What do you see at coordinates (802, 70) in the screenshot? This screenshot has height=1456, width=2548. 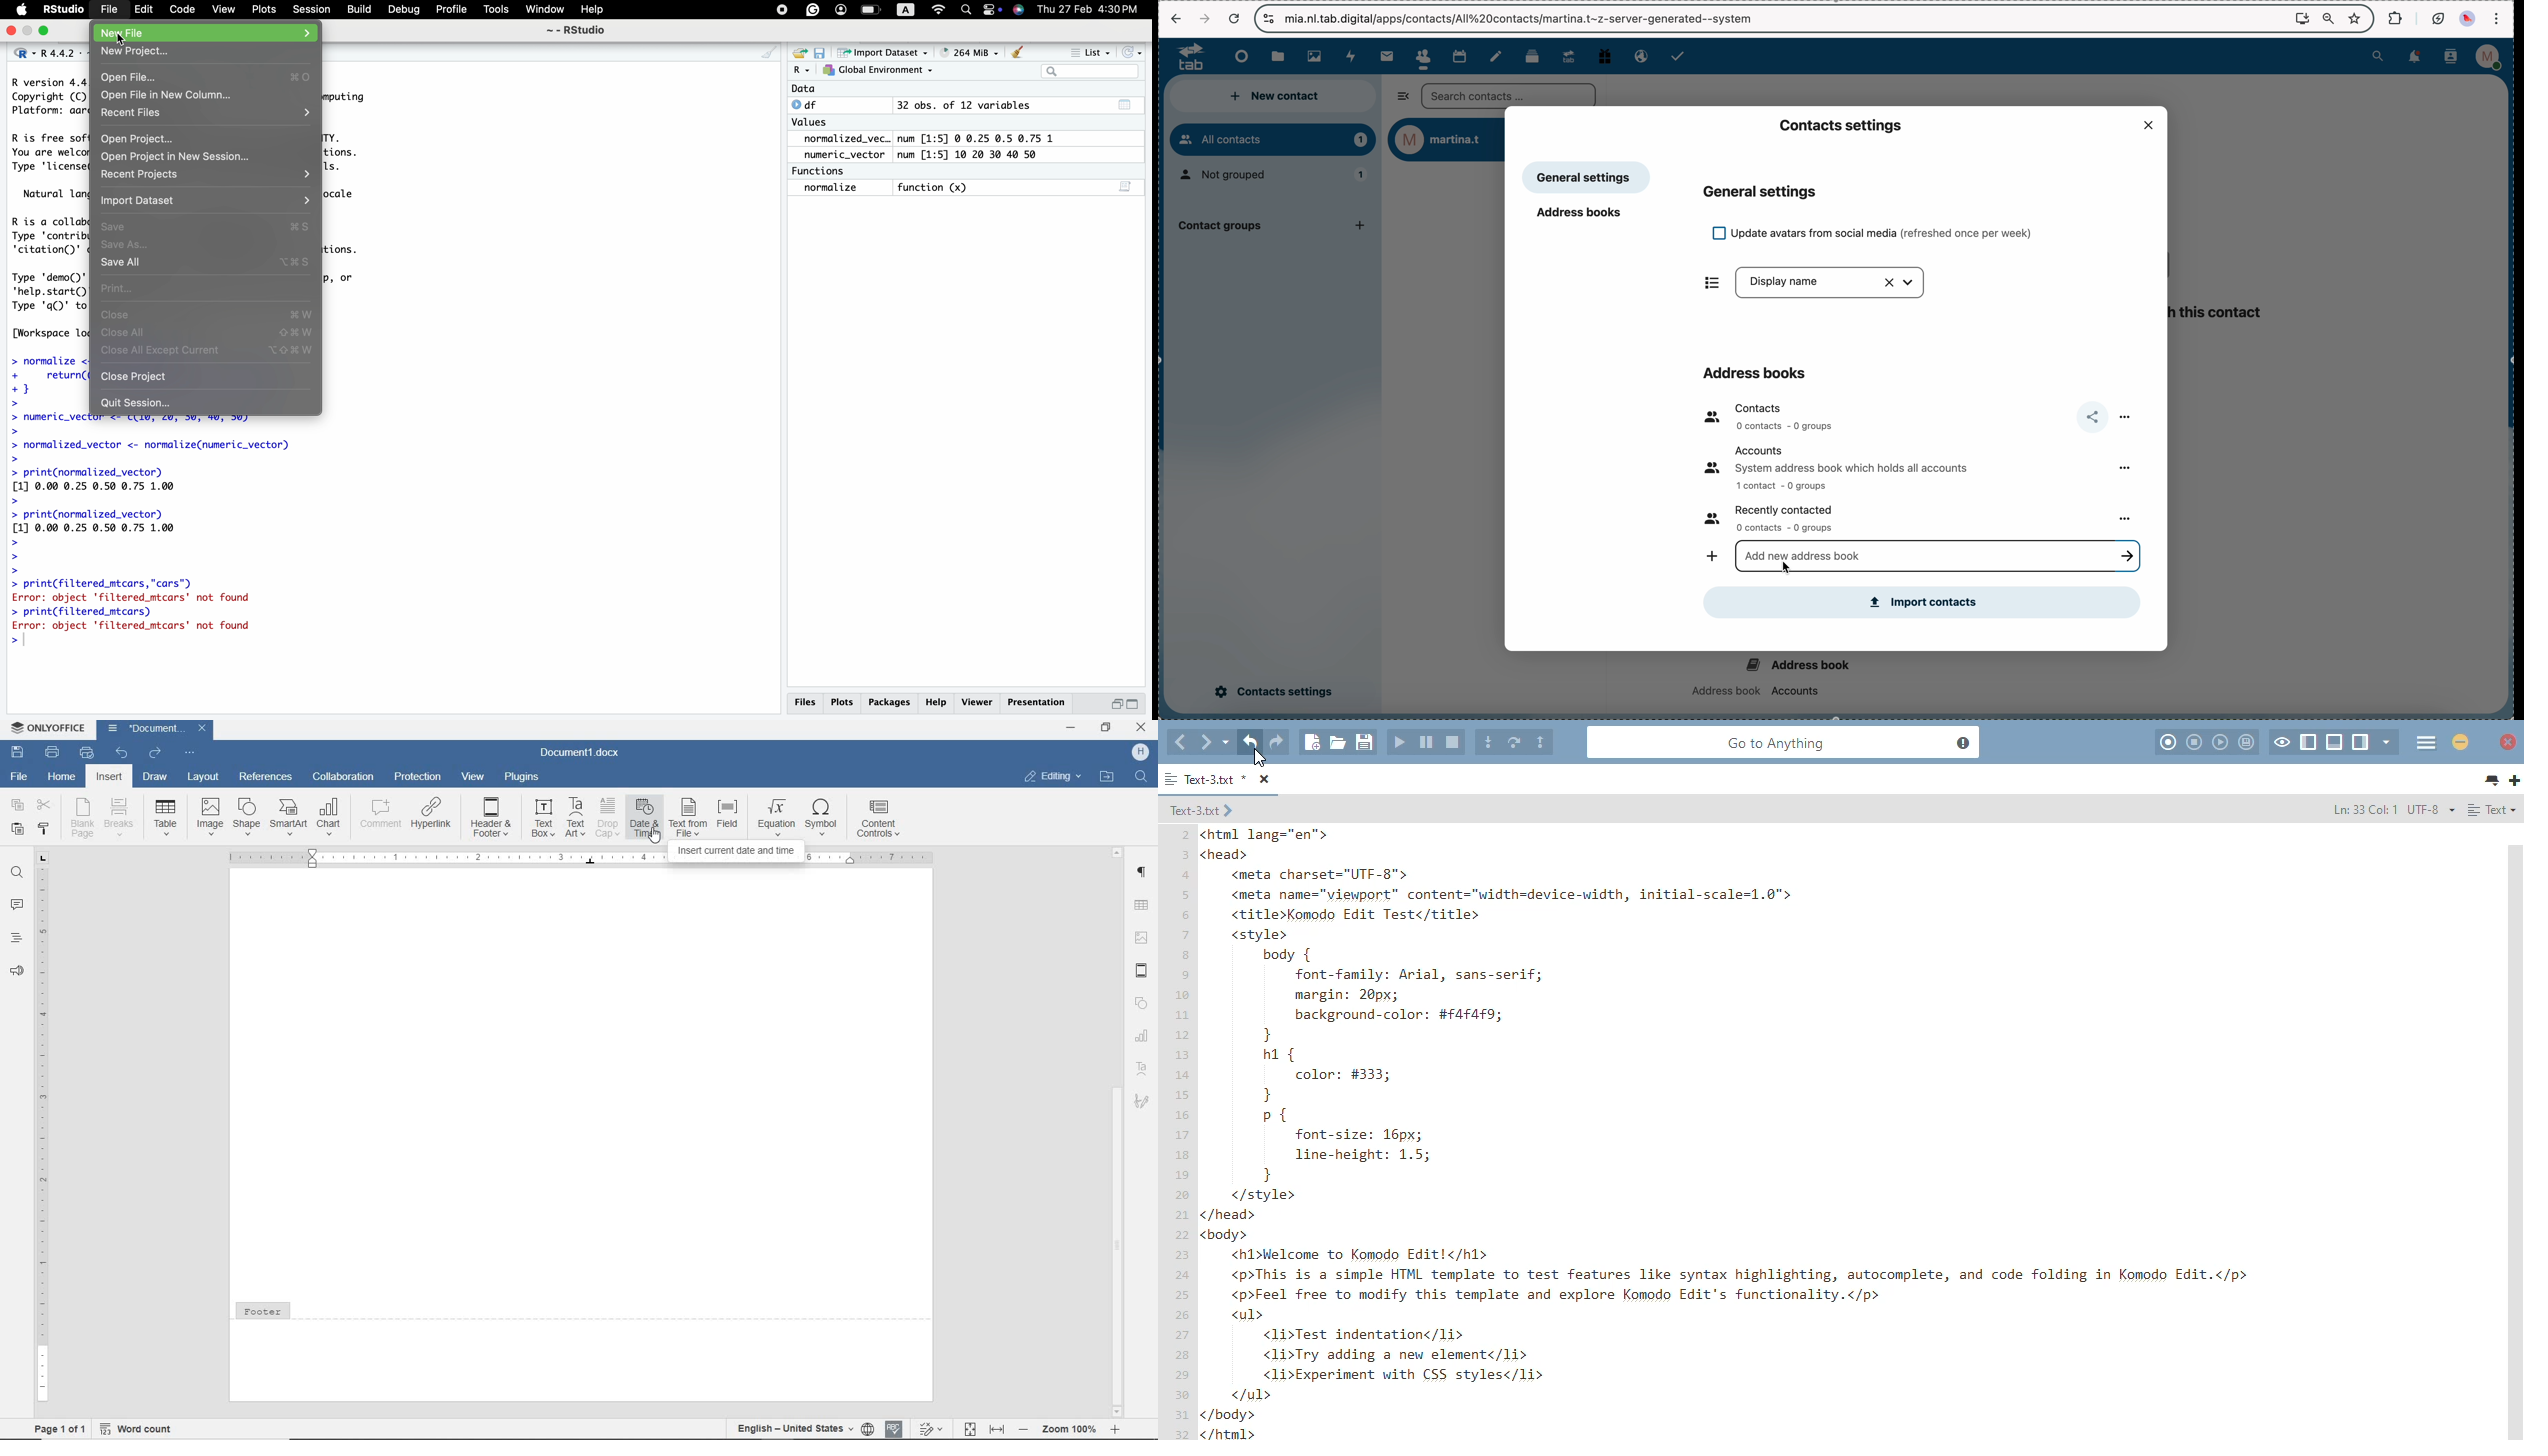 I see `select language` at bounding box center [802, 70].